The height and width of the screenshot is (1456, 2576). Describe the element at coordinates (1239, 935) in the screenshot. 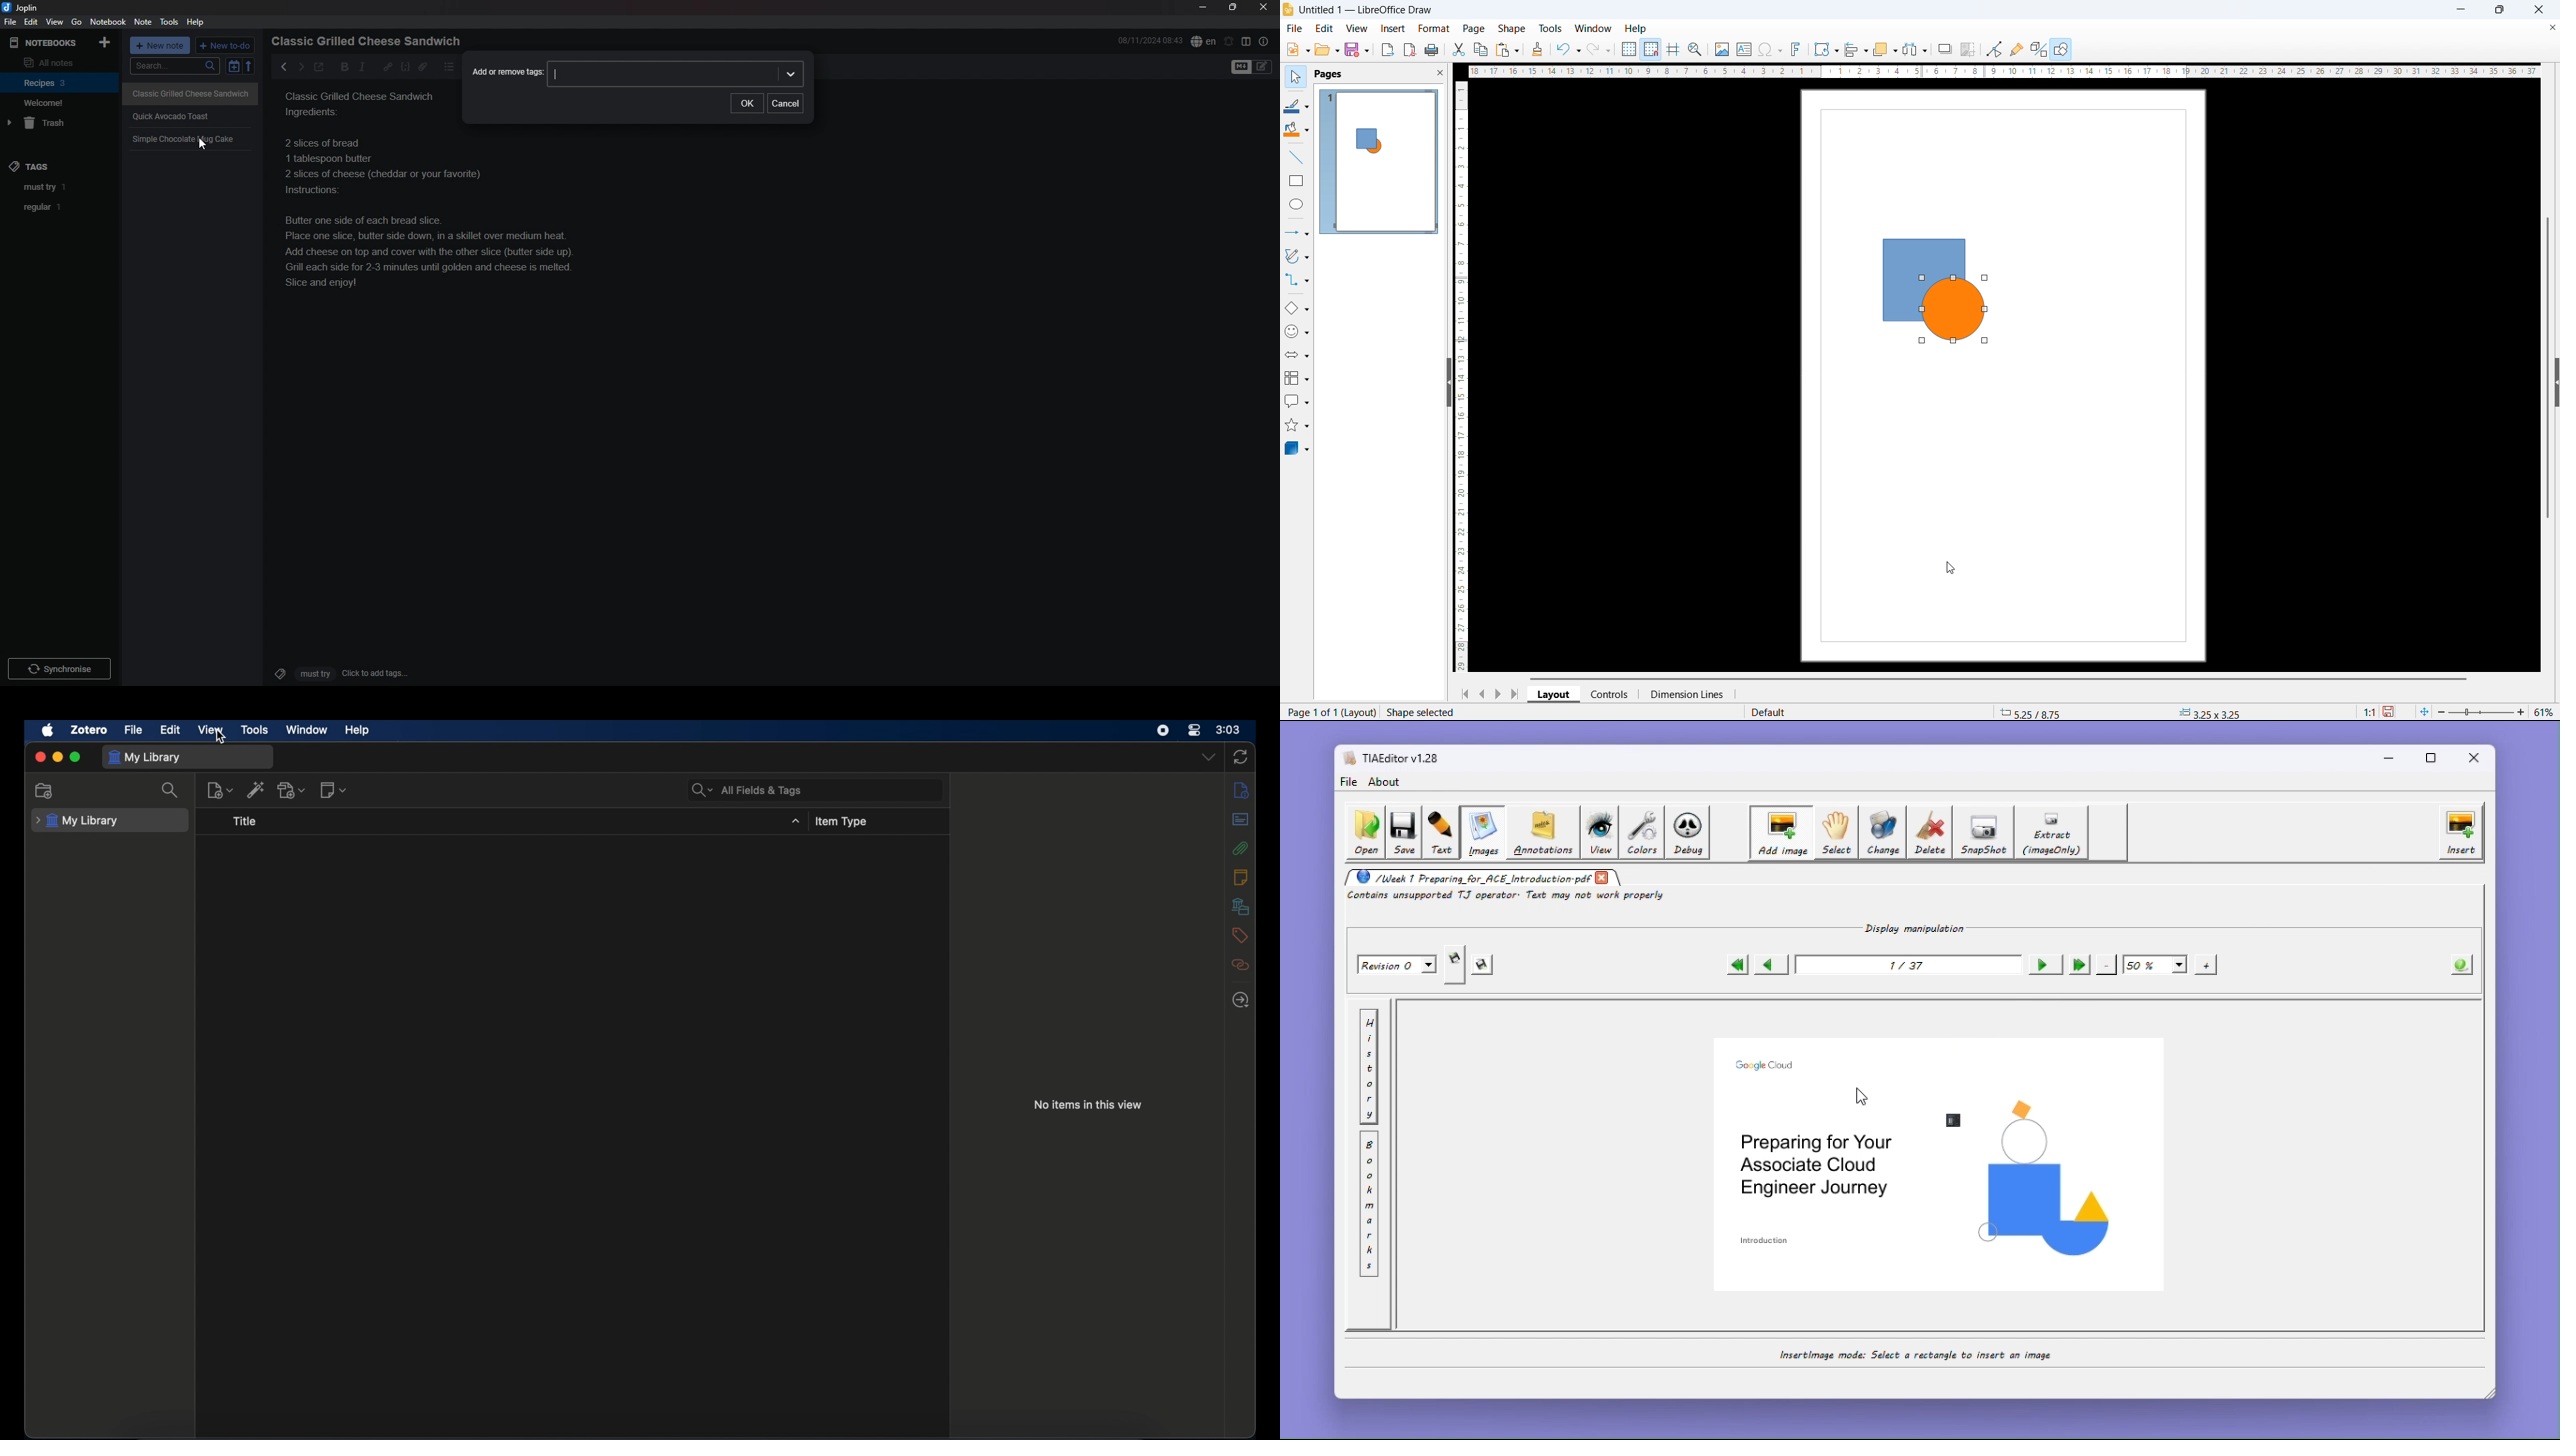

I see `tags` at that location.